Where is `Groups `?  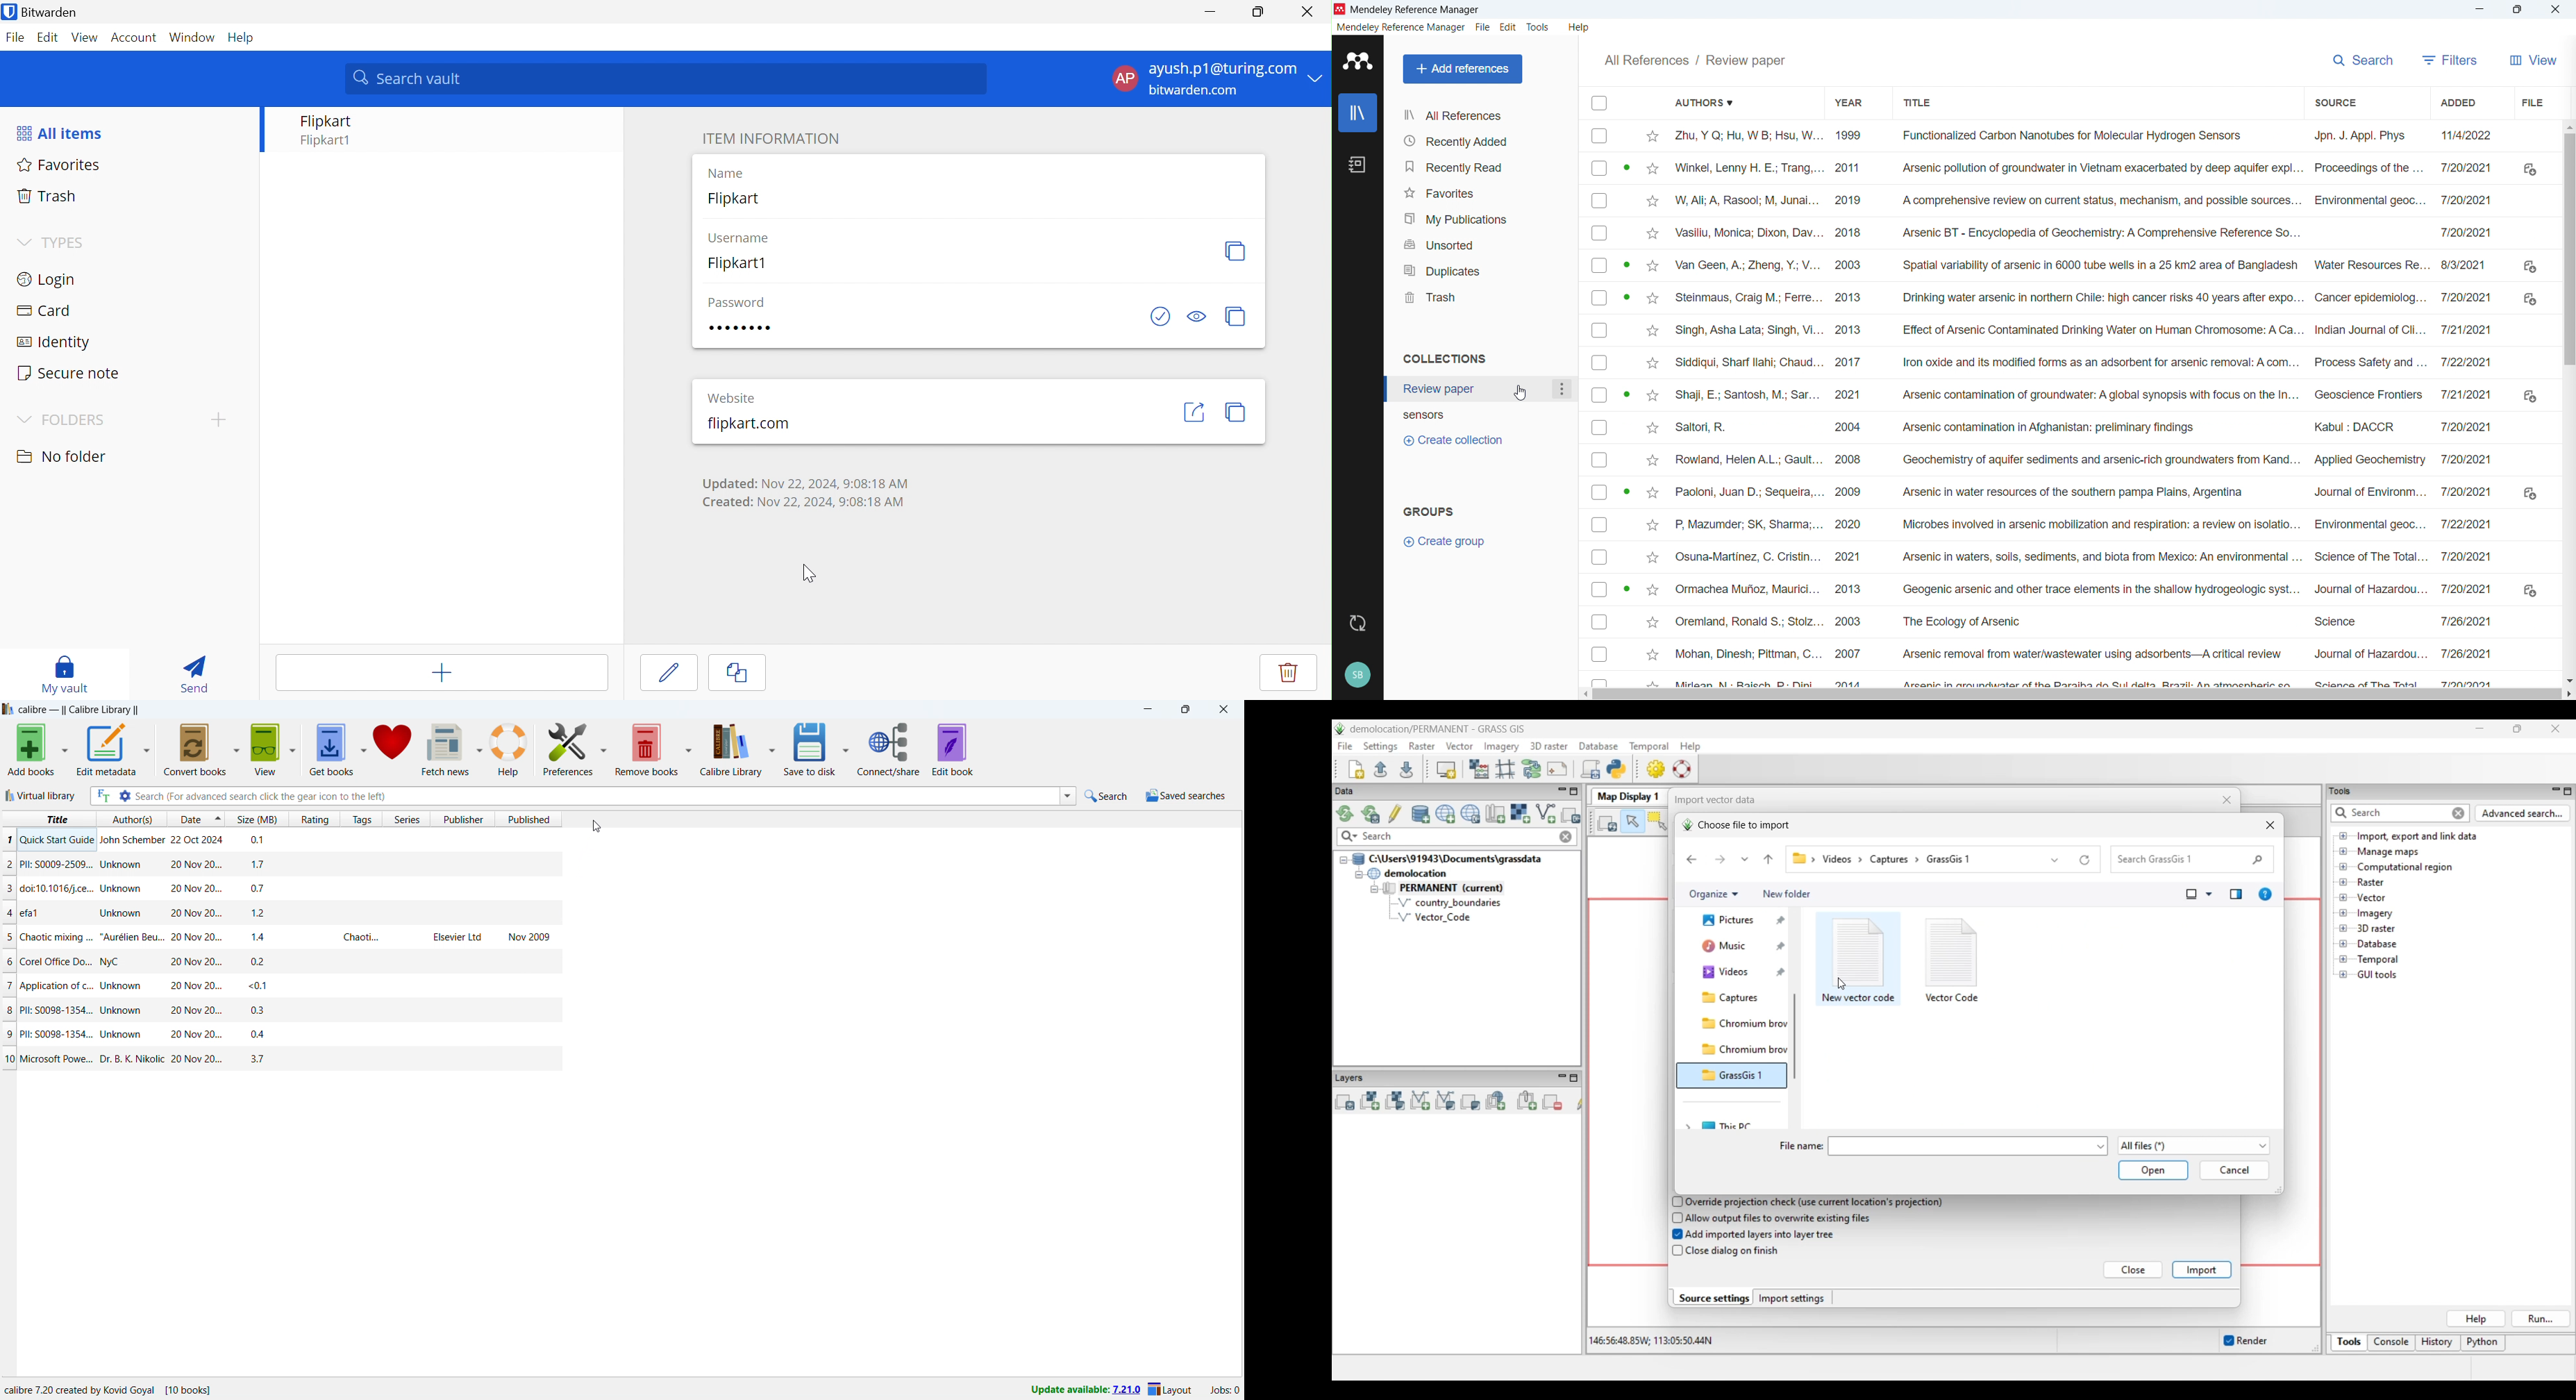
Groups  is located at coordinates (1432, 511).